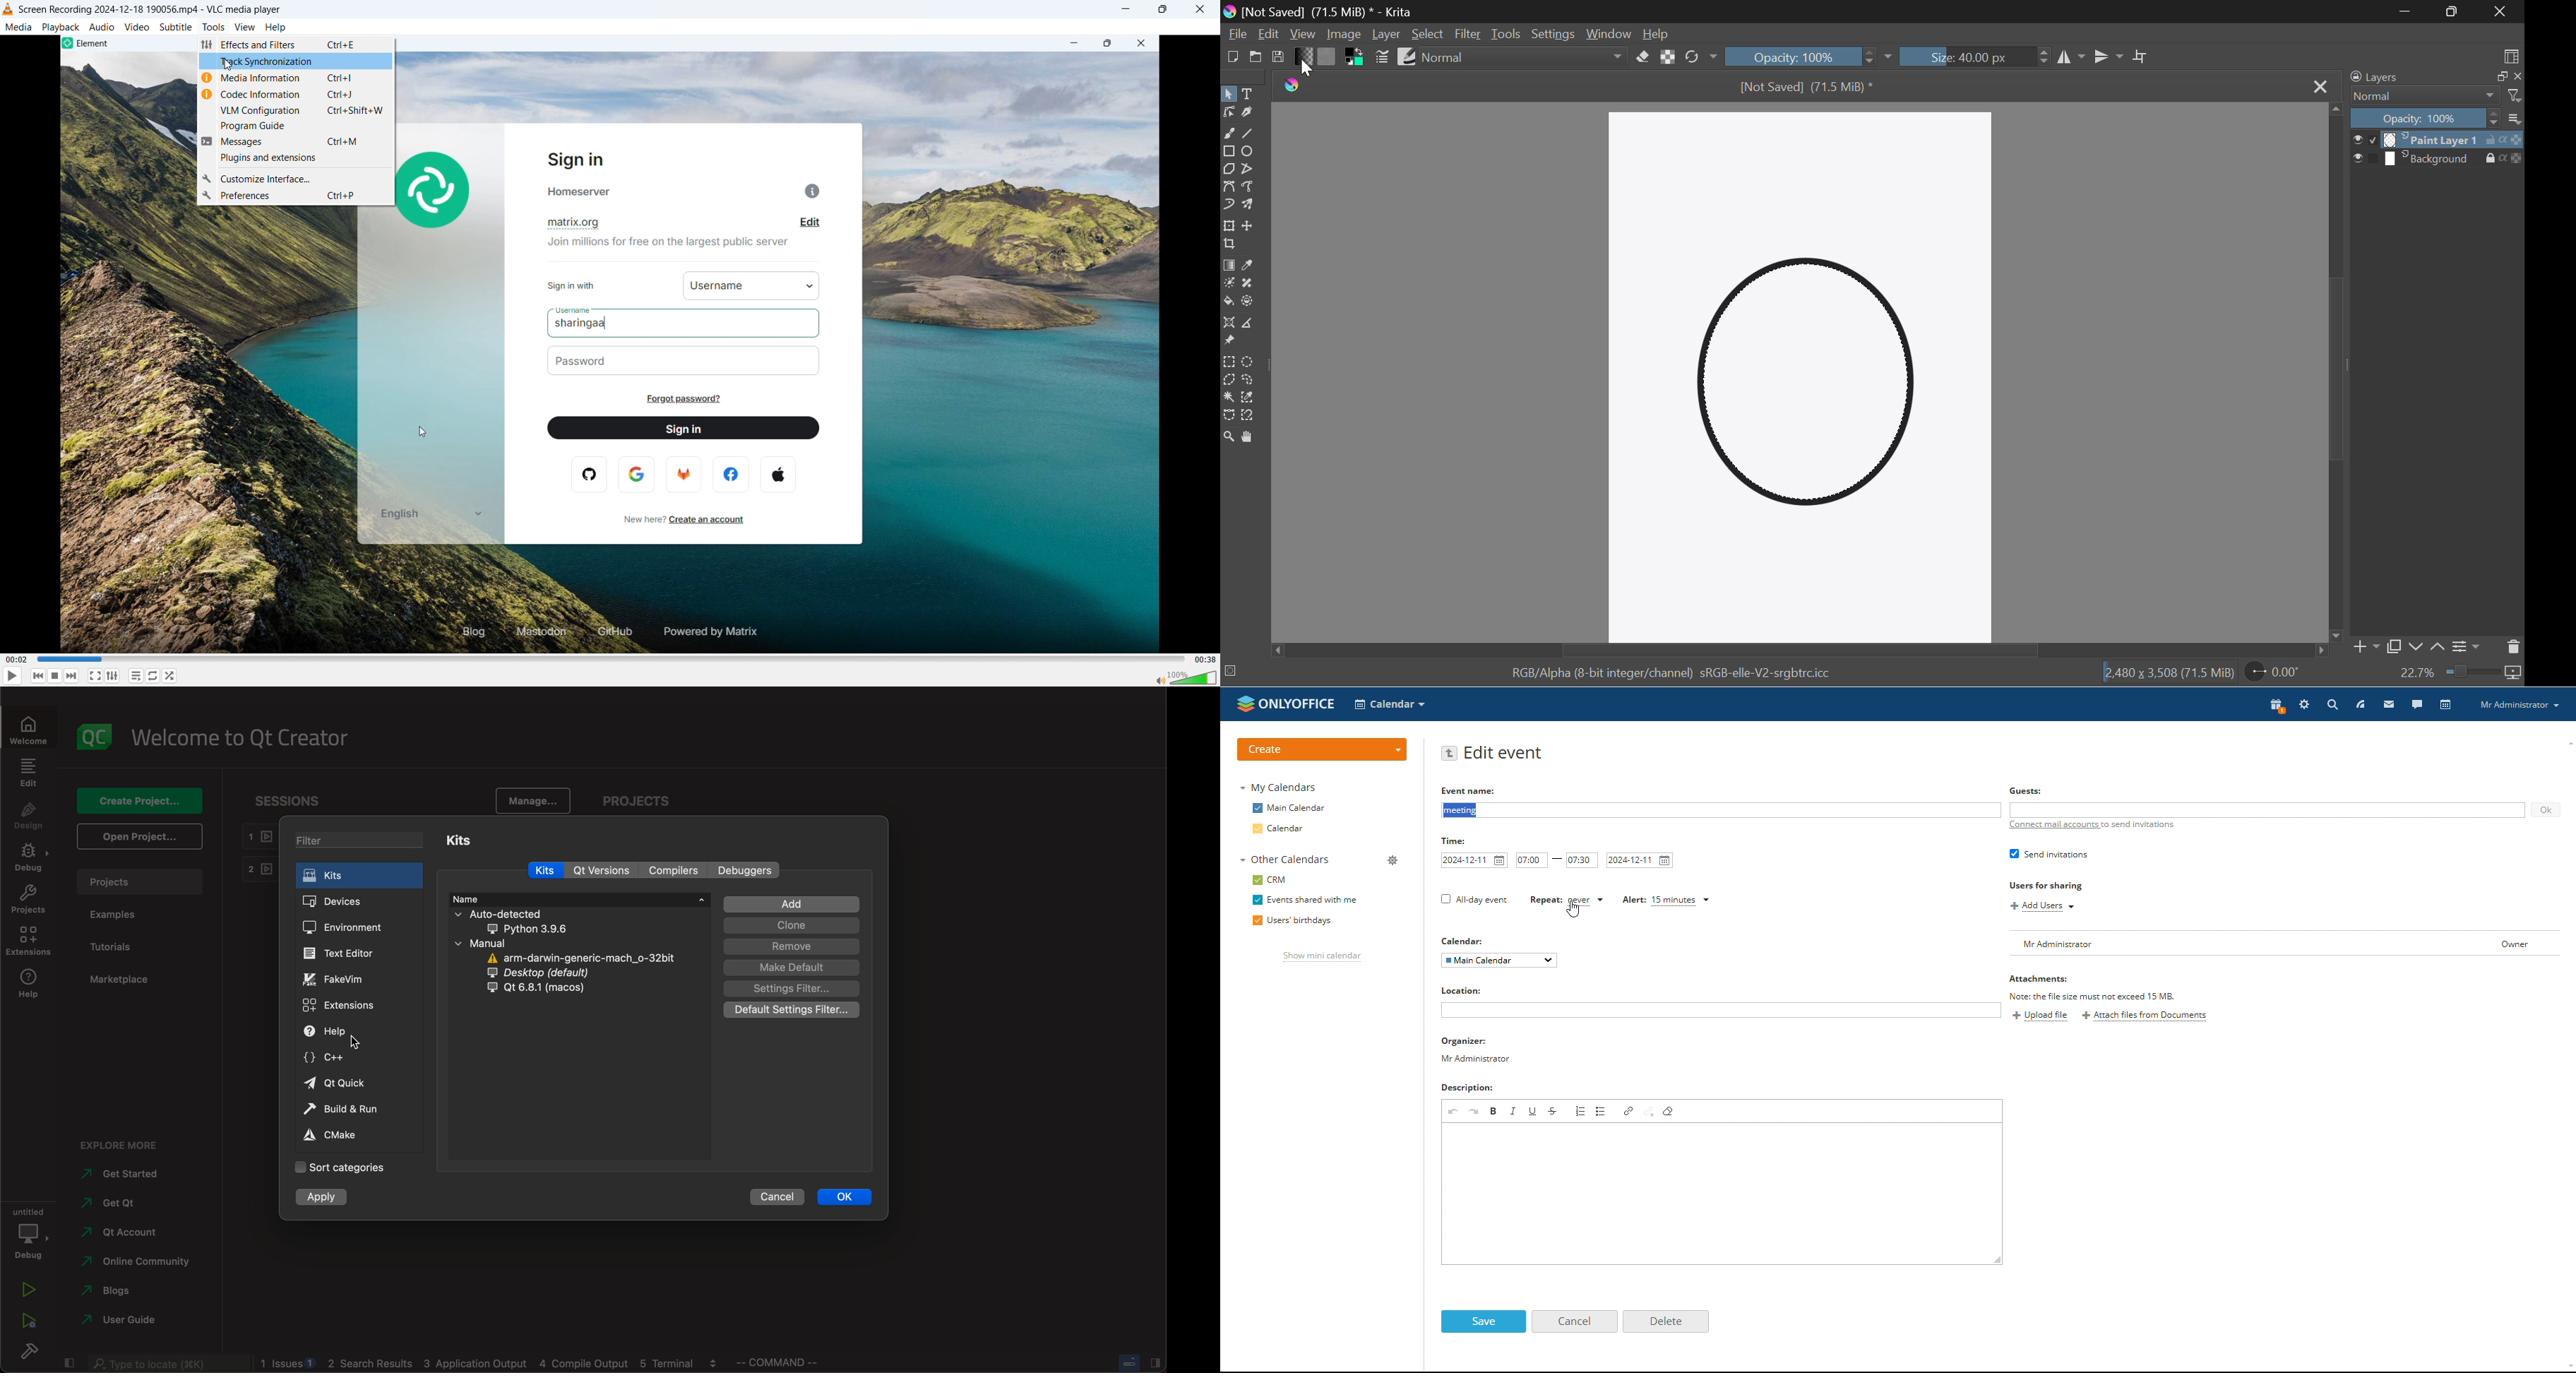  What do you see at coordinates (2378, 705) in the screenshot?
I see `search` at bounding box center [2378, 705].